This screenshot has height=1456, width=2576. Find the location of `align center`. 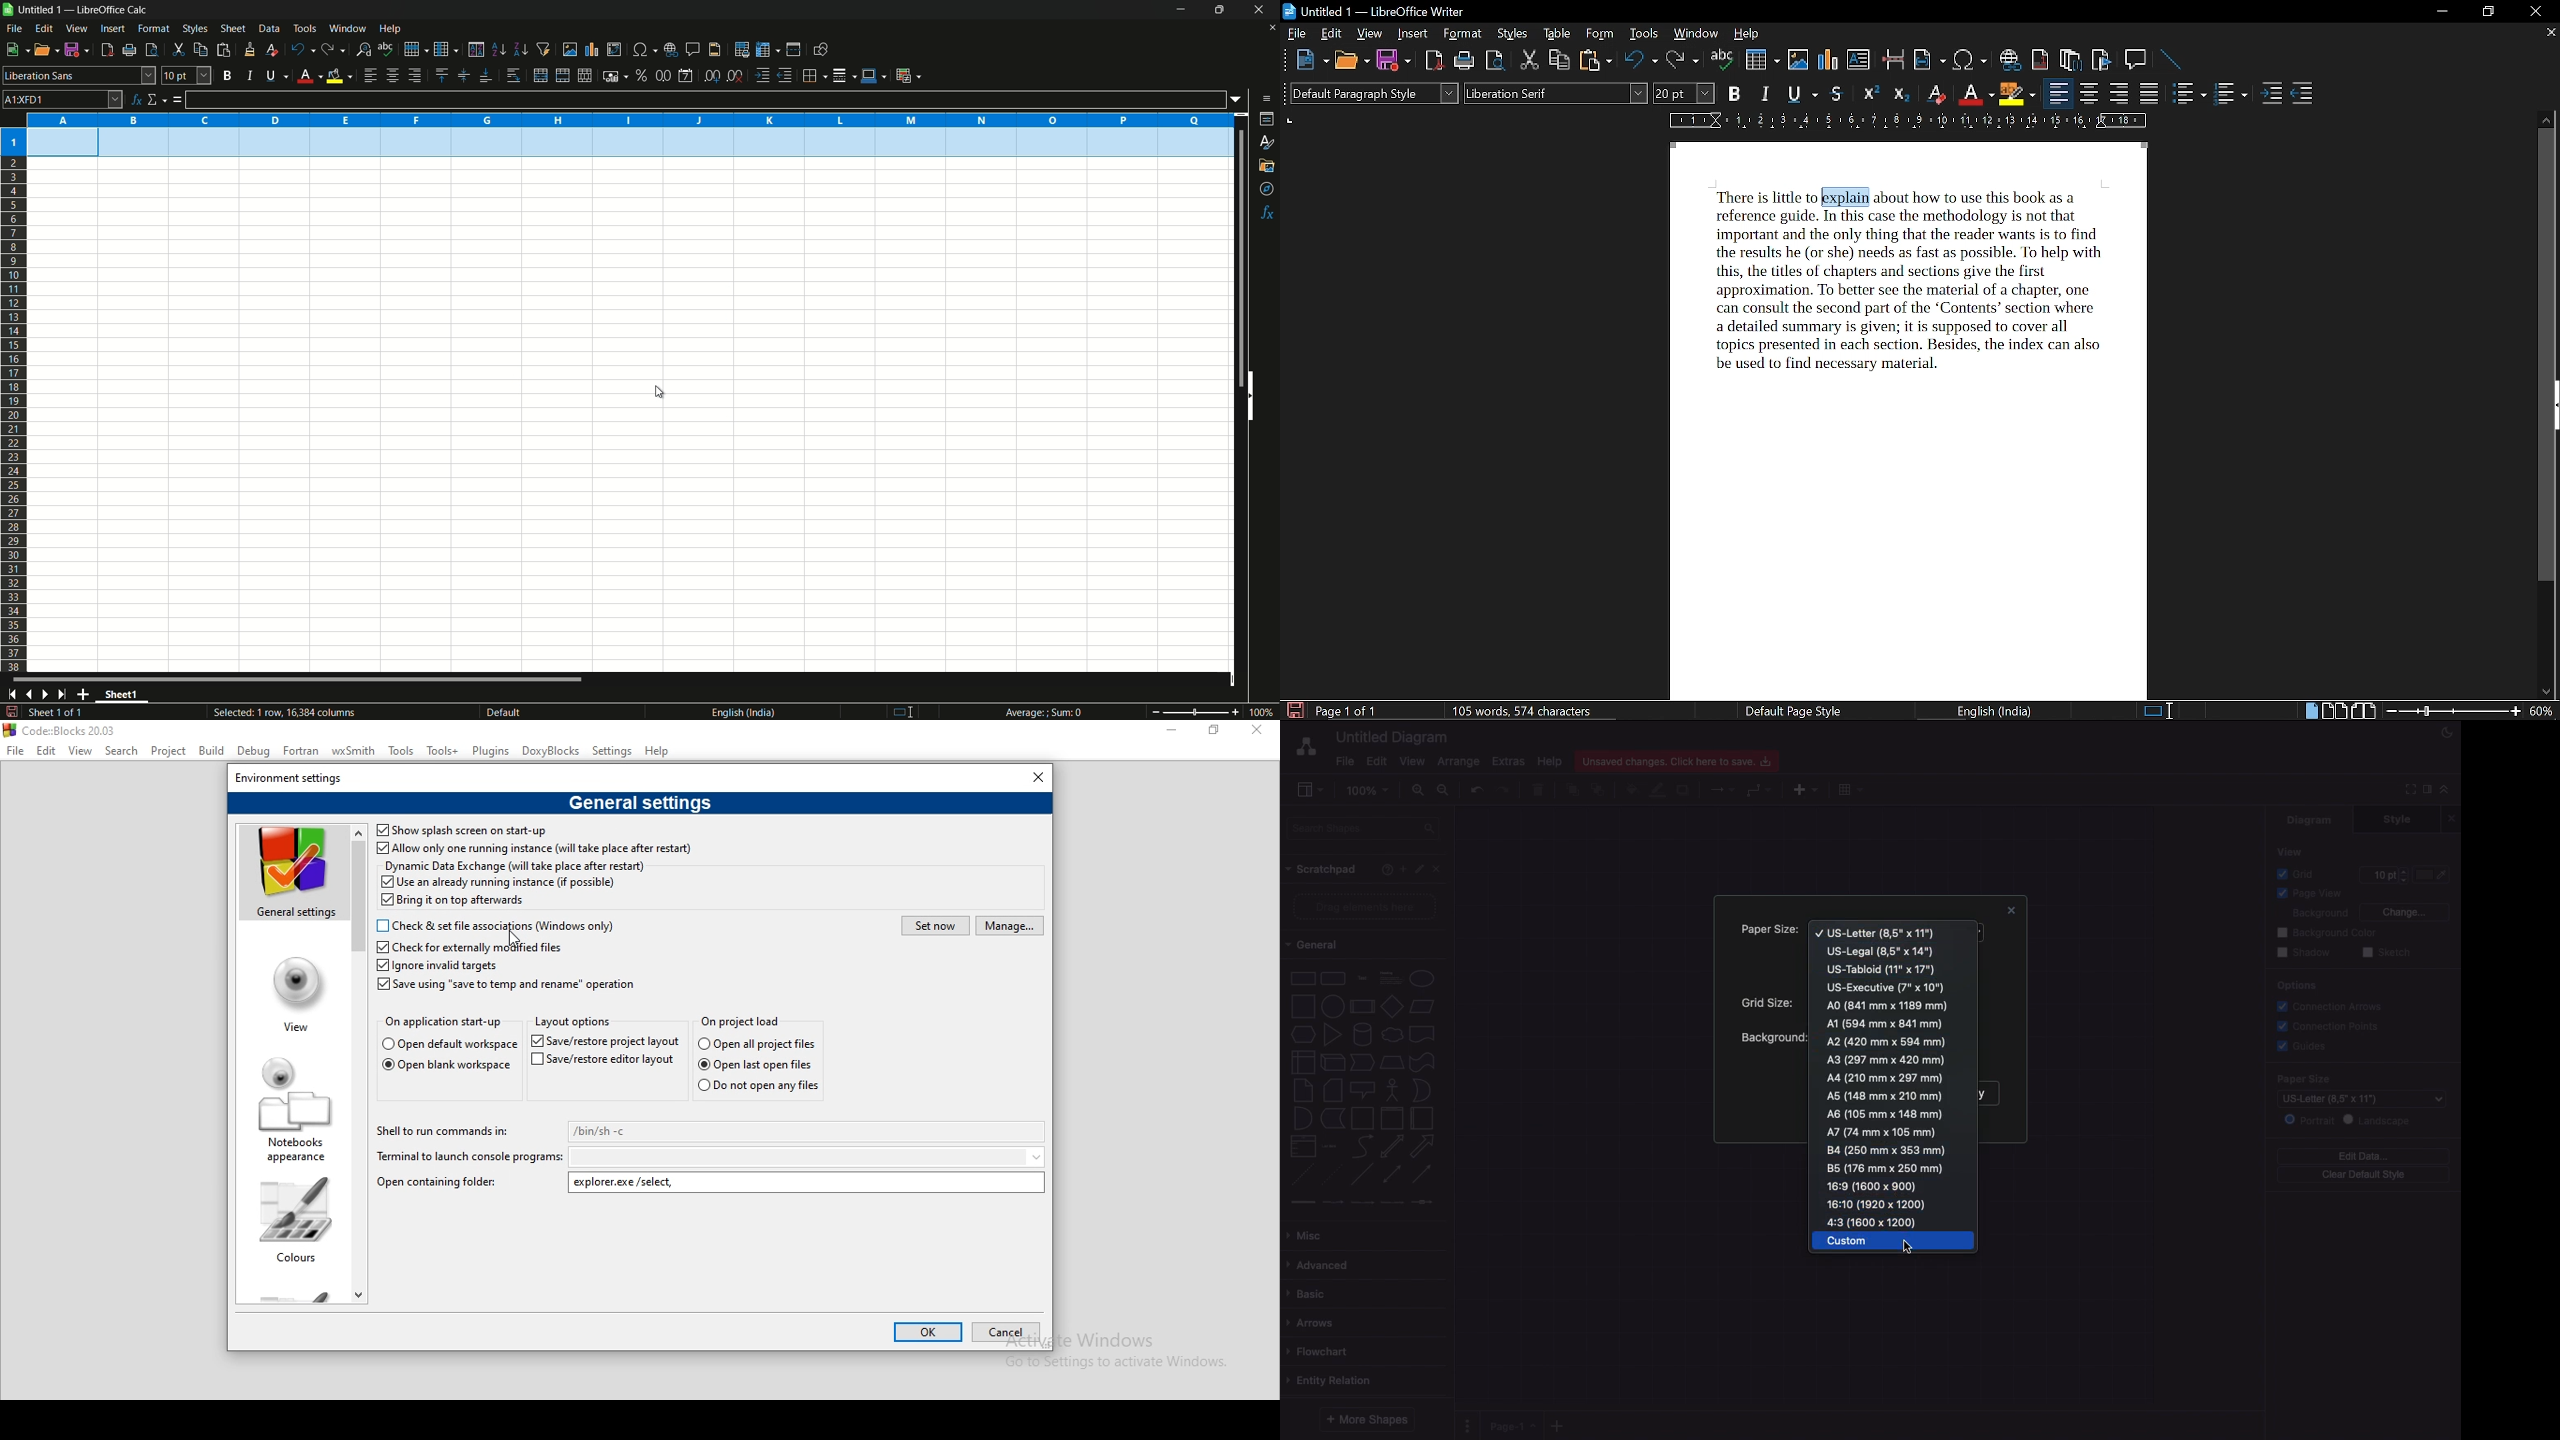

align center is located at coordinates (392, 76).